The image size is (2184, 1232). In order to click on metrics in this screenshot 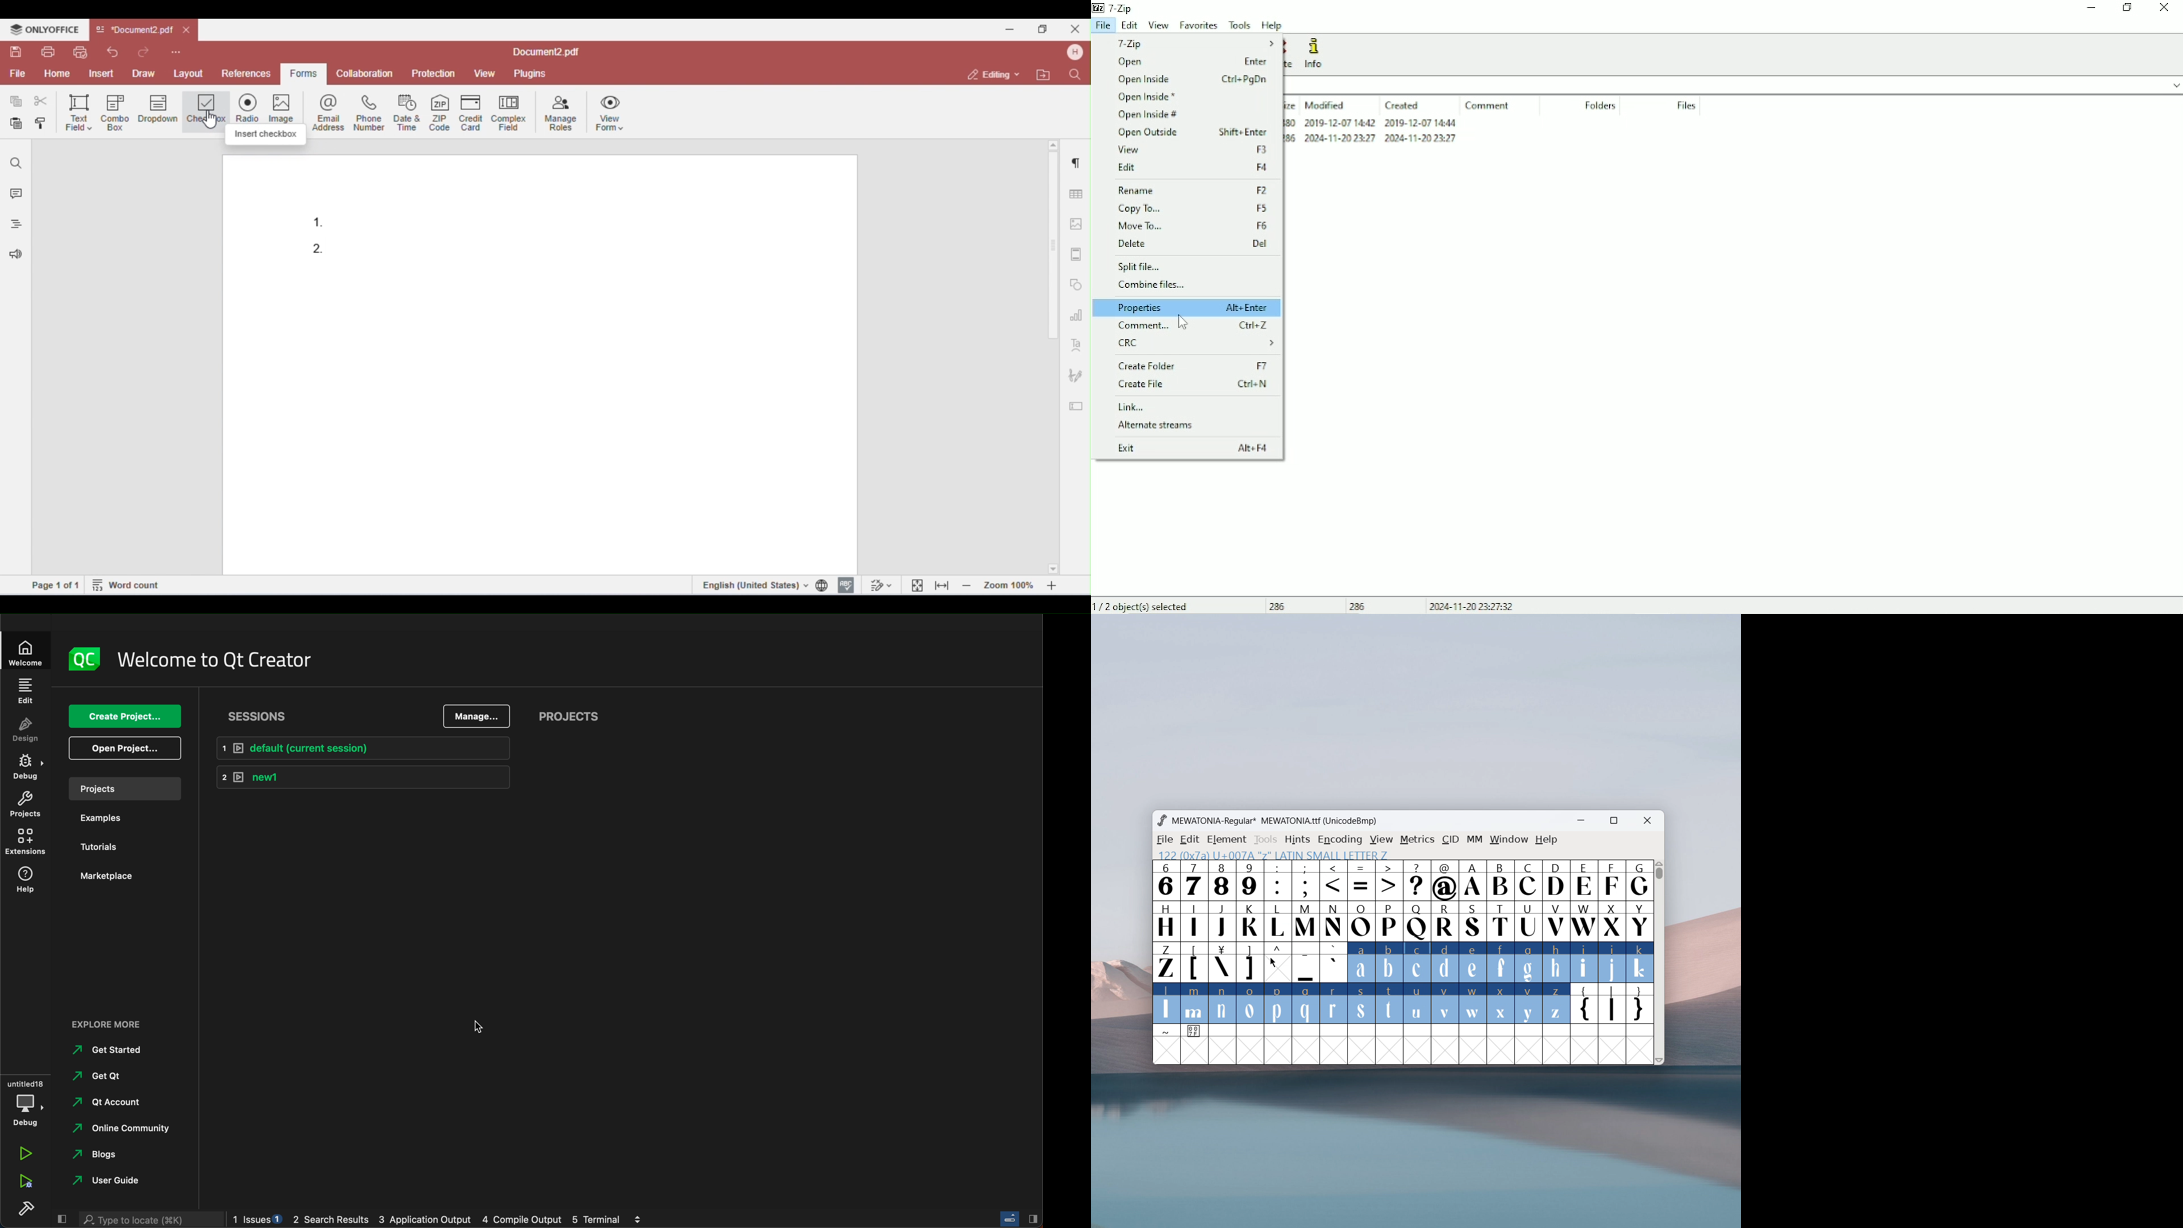, I will do `click(1417, 840)`.